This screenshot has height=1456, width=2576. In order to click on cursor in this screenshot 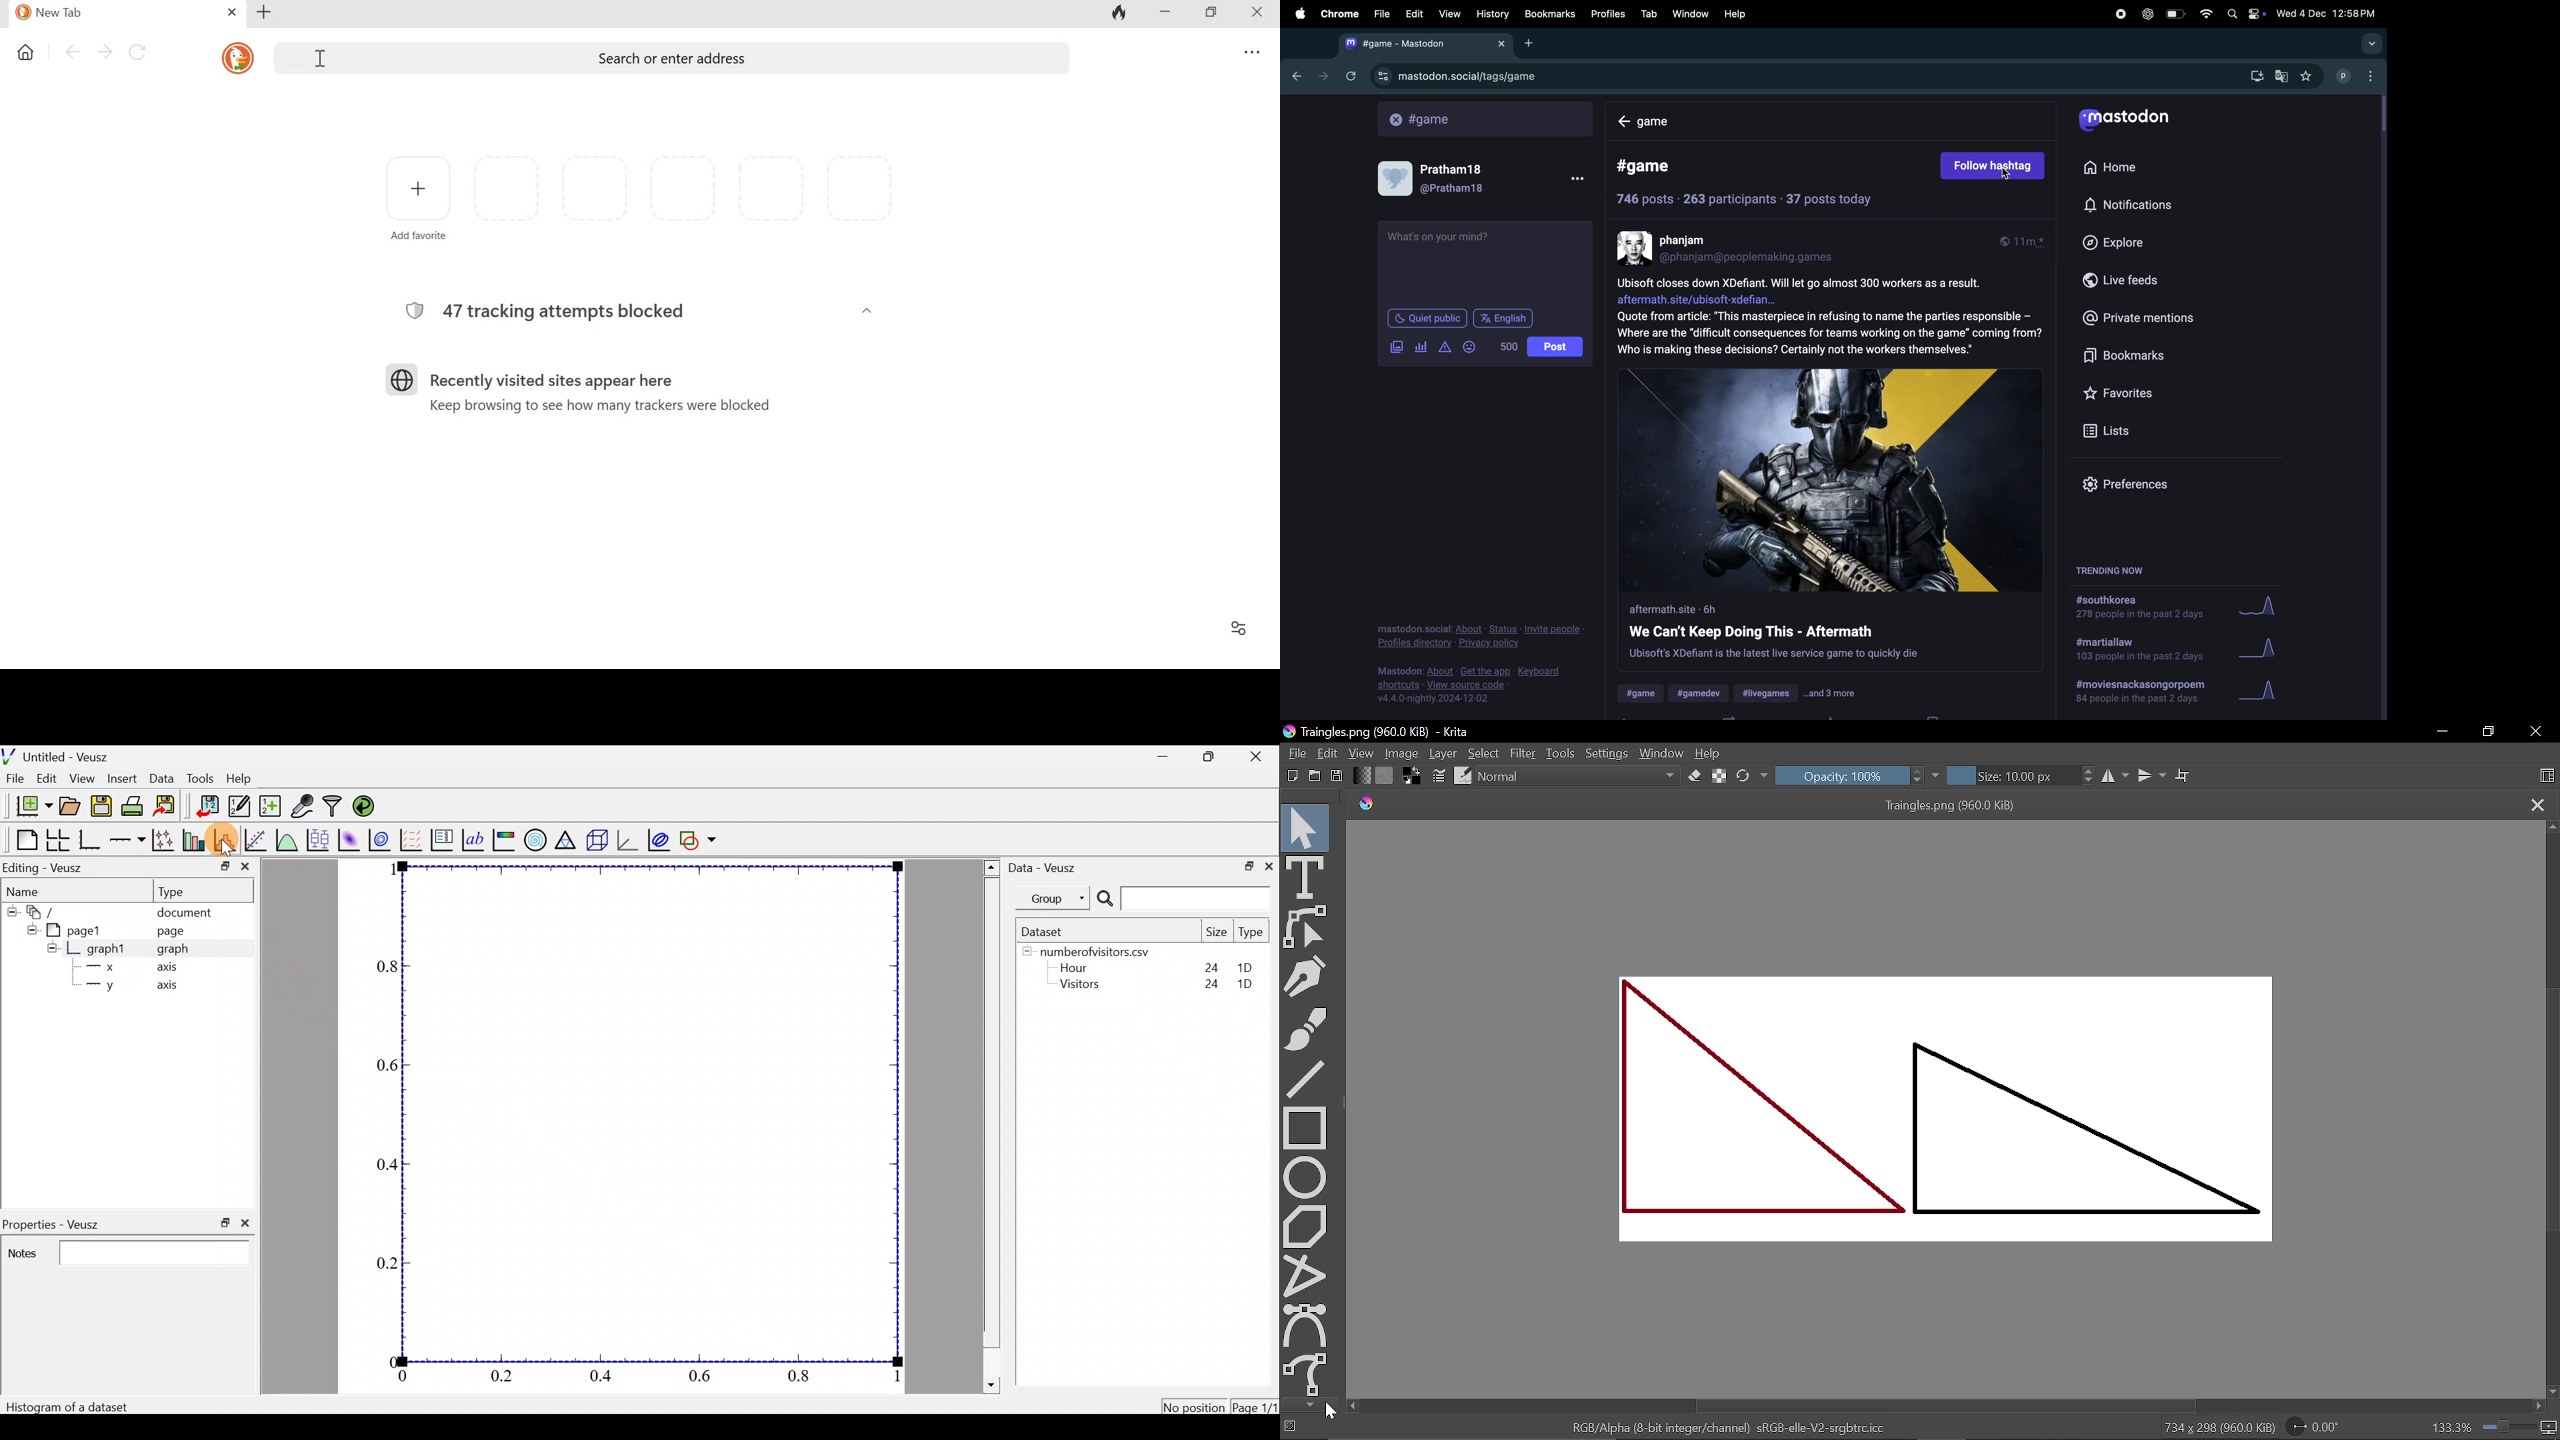, I will do `click(227, 843)`.